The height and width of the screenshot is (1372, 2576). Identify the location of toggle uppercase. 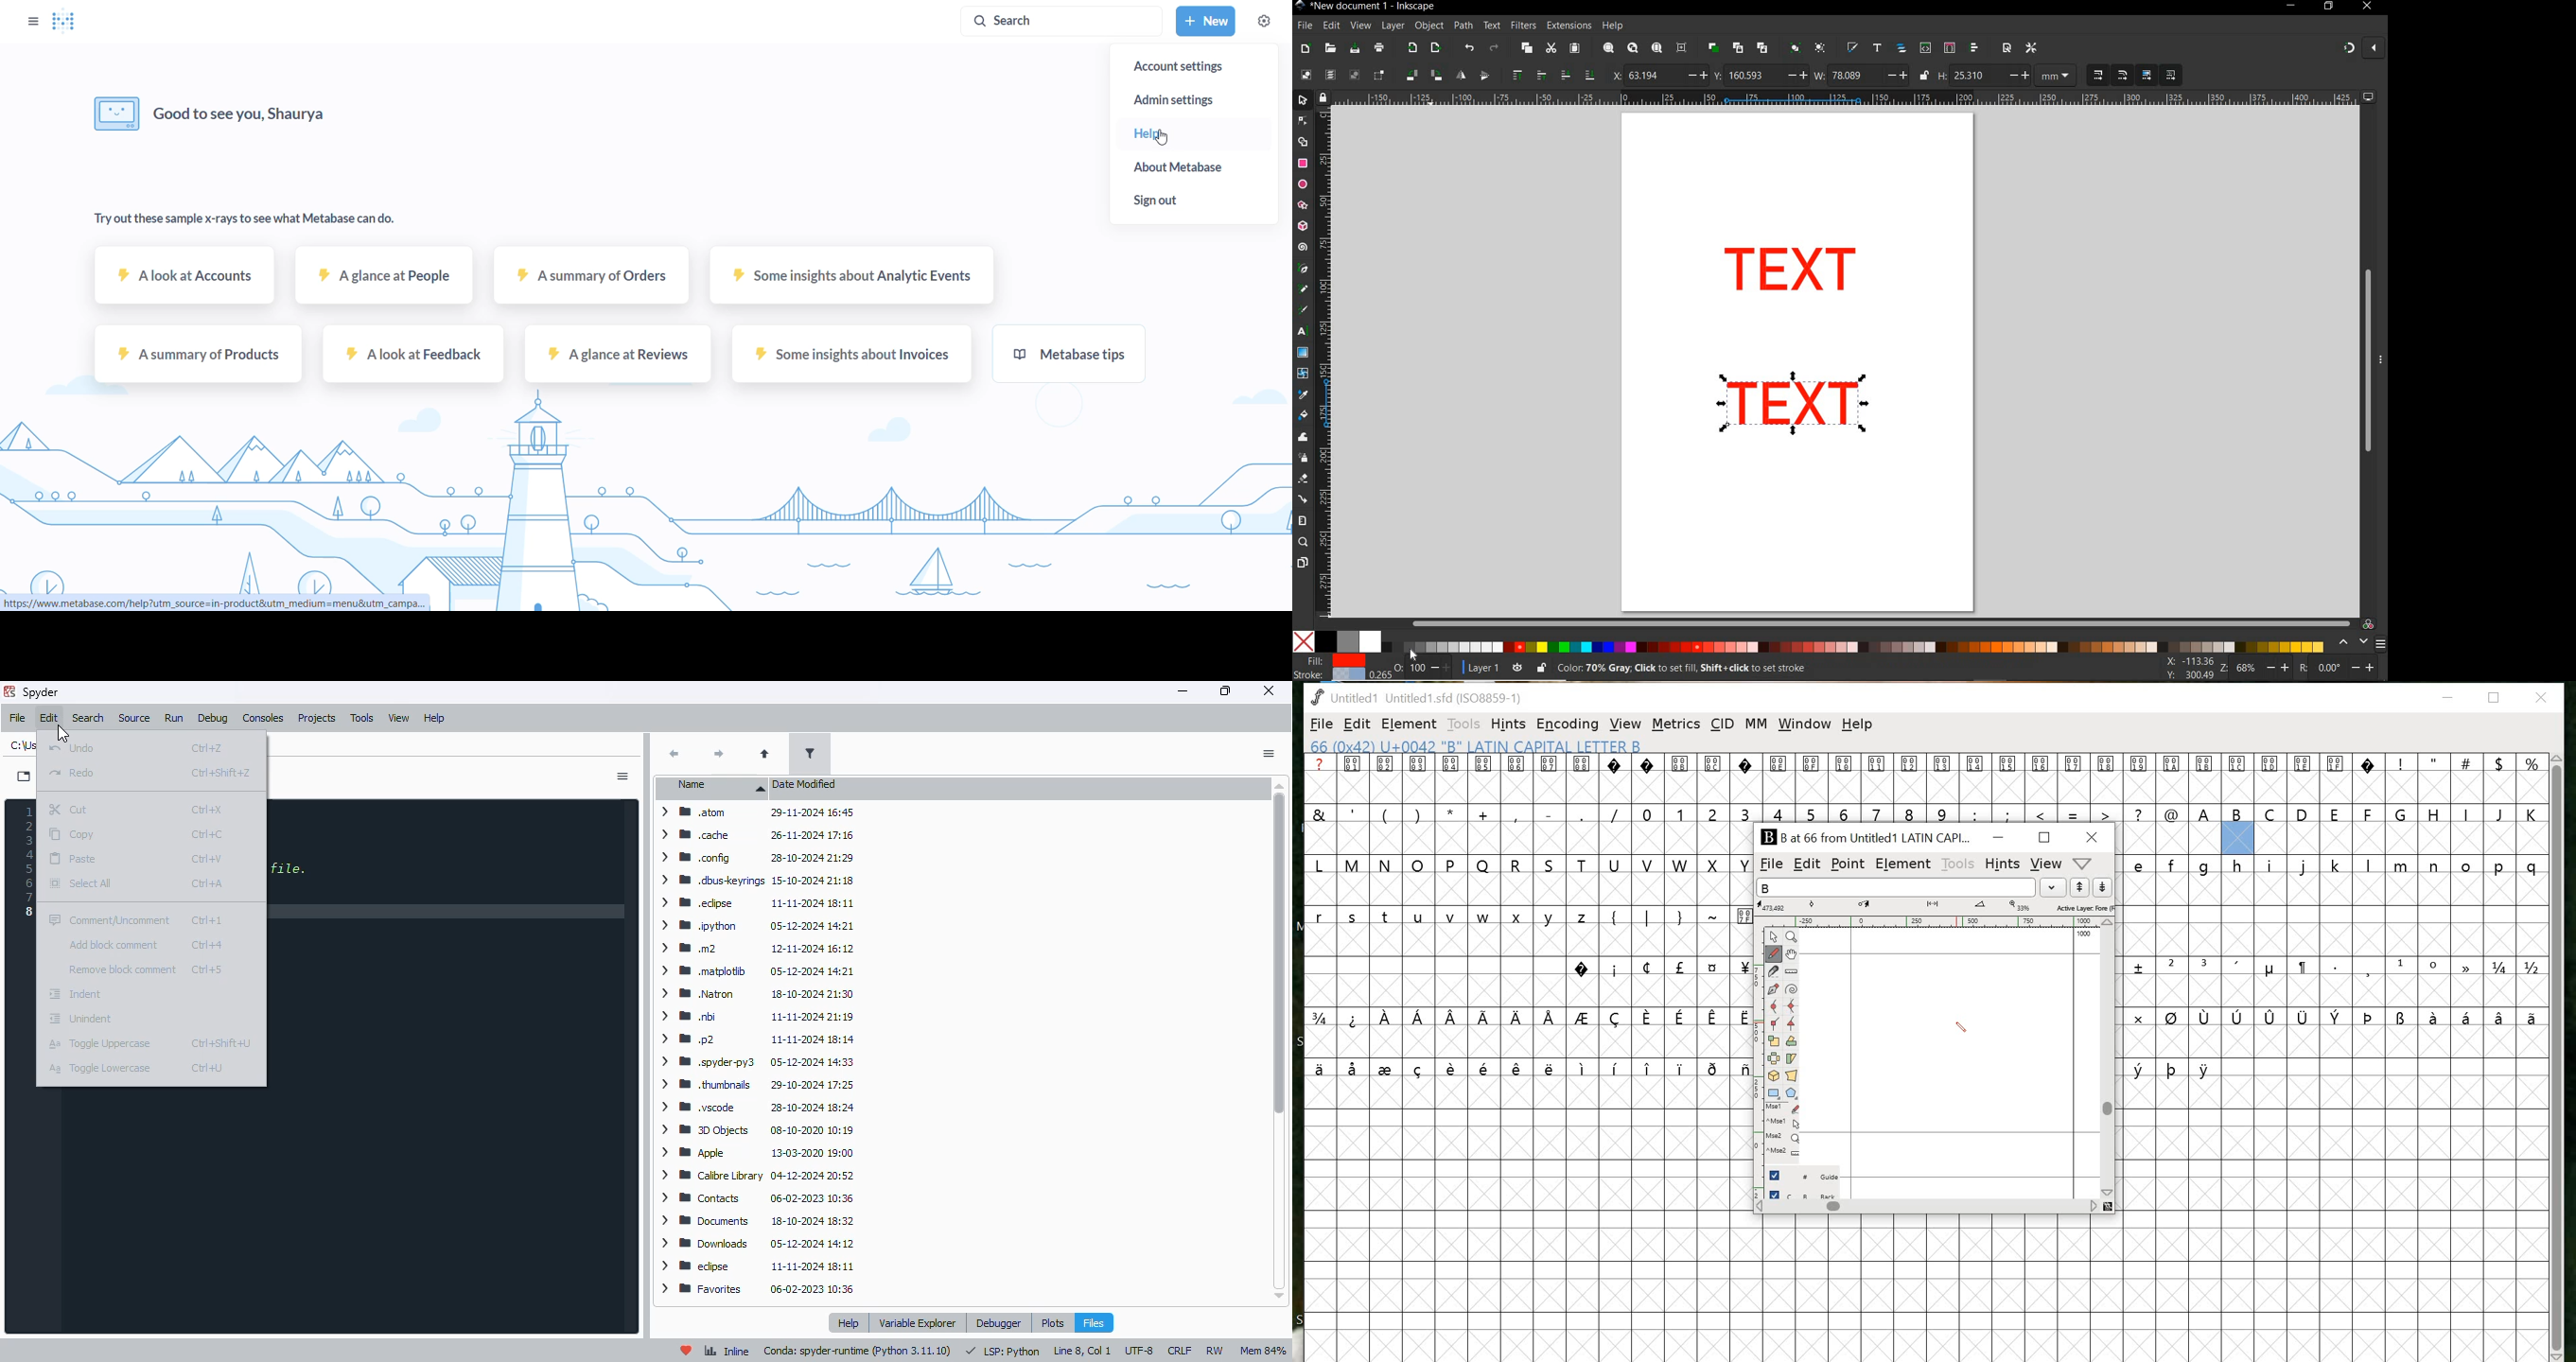
(99, 1044).